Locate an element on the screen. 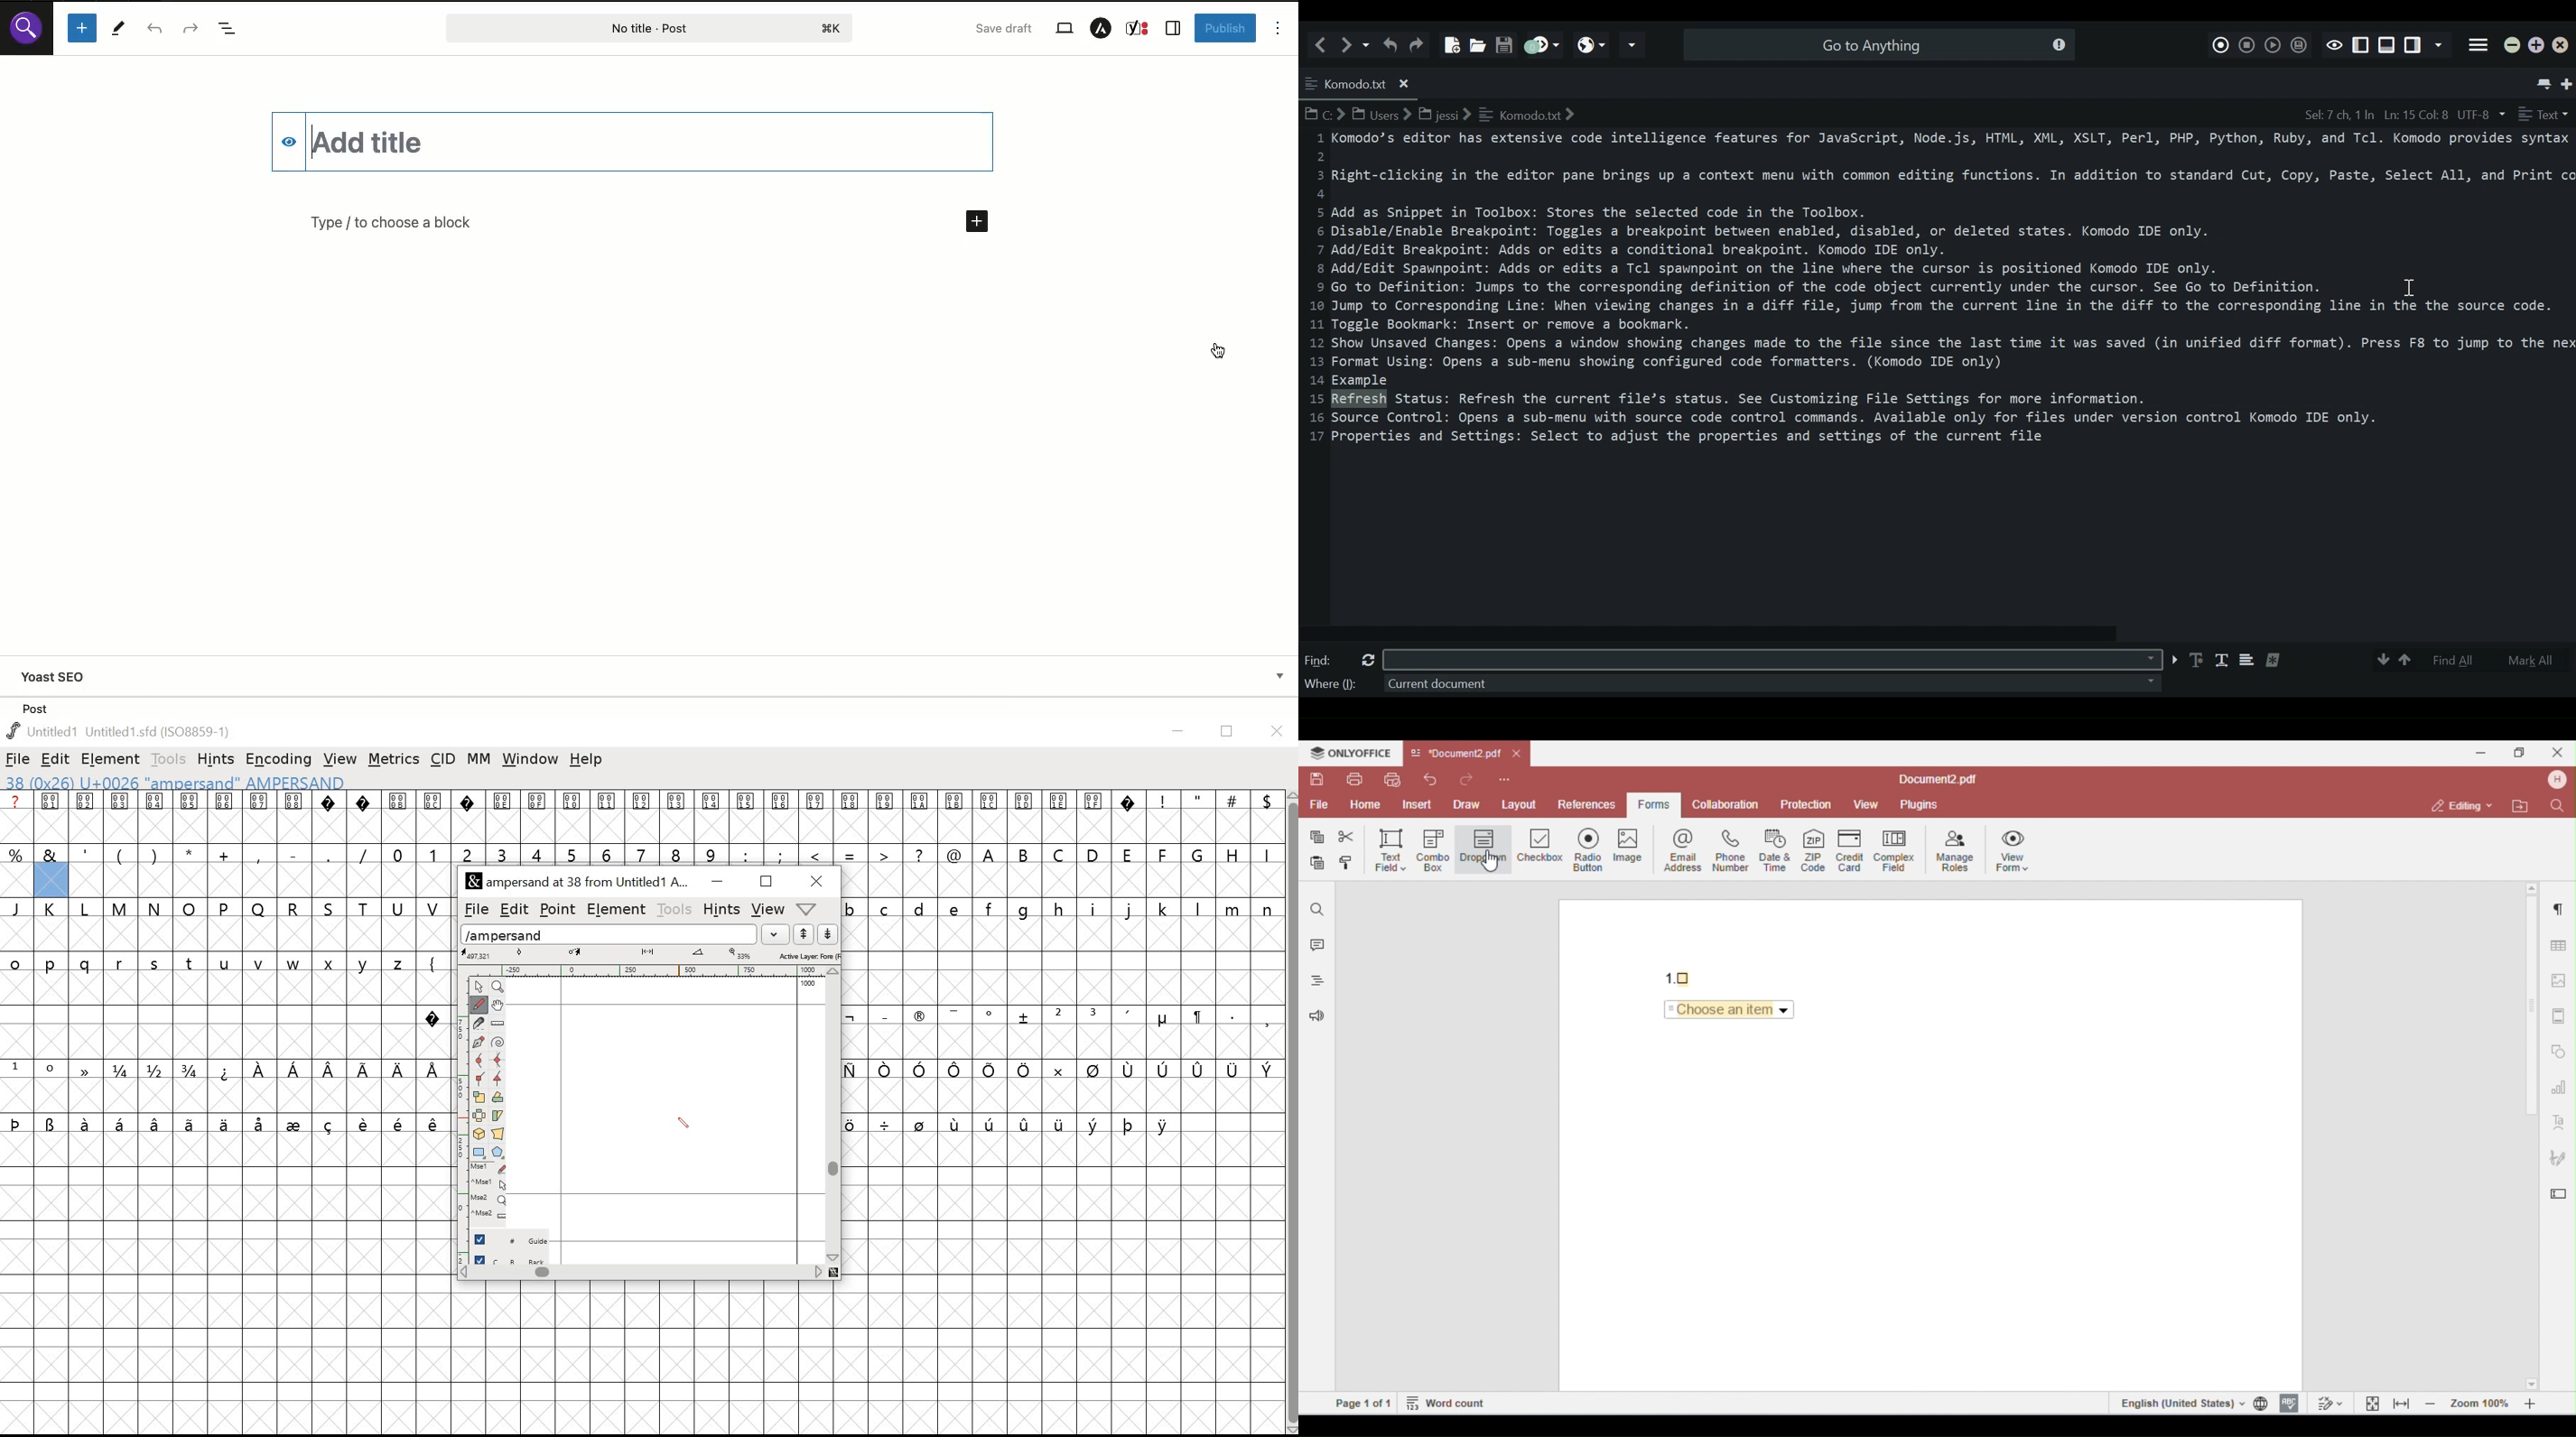 The width and height of the screenshot is (2576, 1456). skew selection is located at coordinates (499, 1116).